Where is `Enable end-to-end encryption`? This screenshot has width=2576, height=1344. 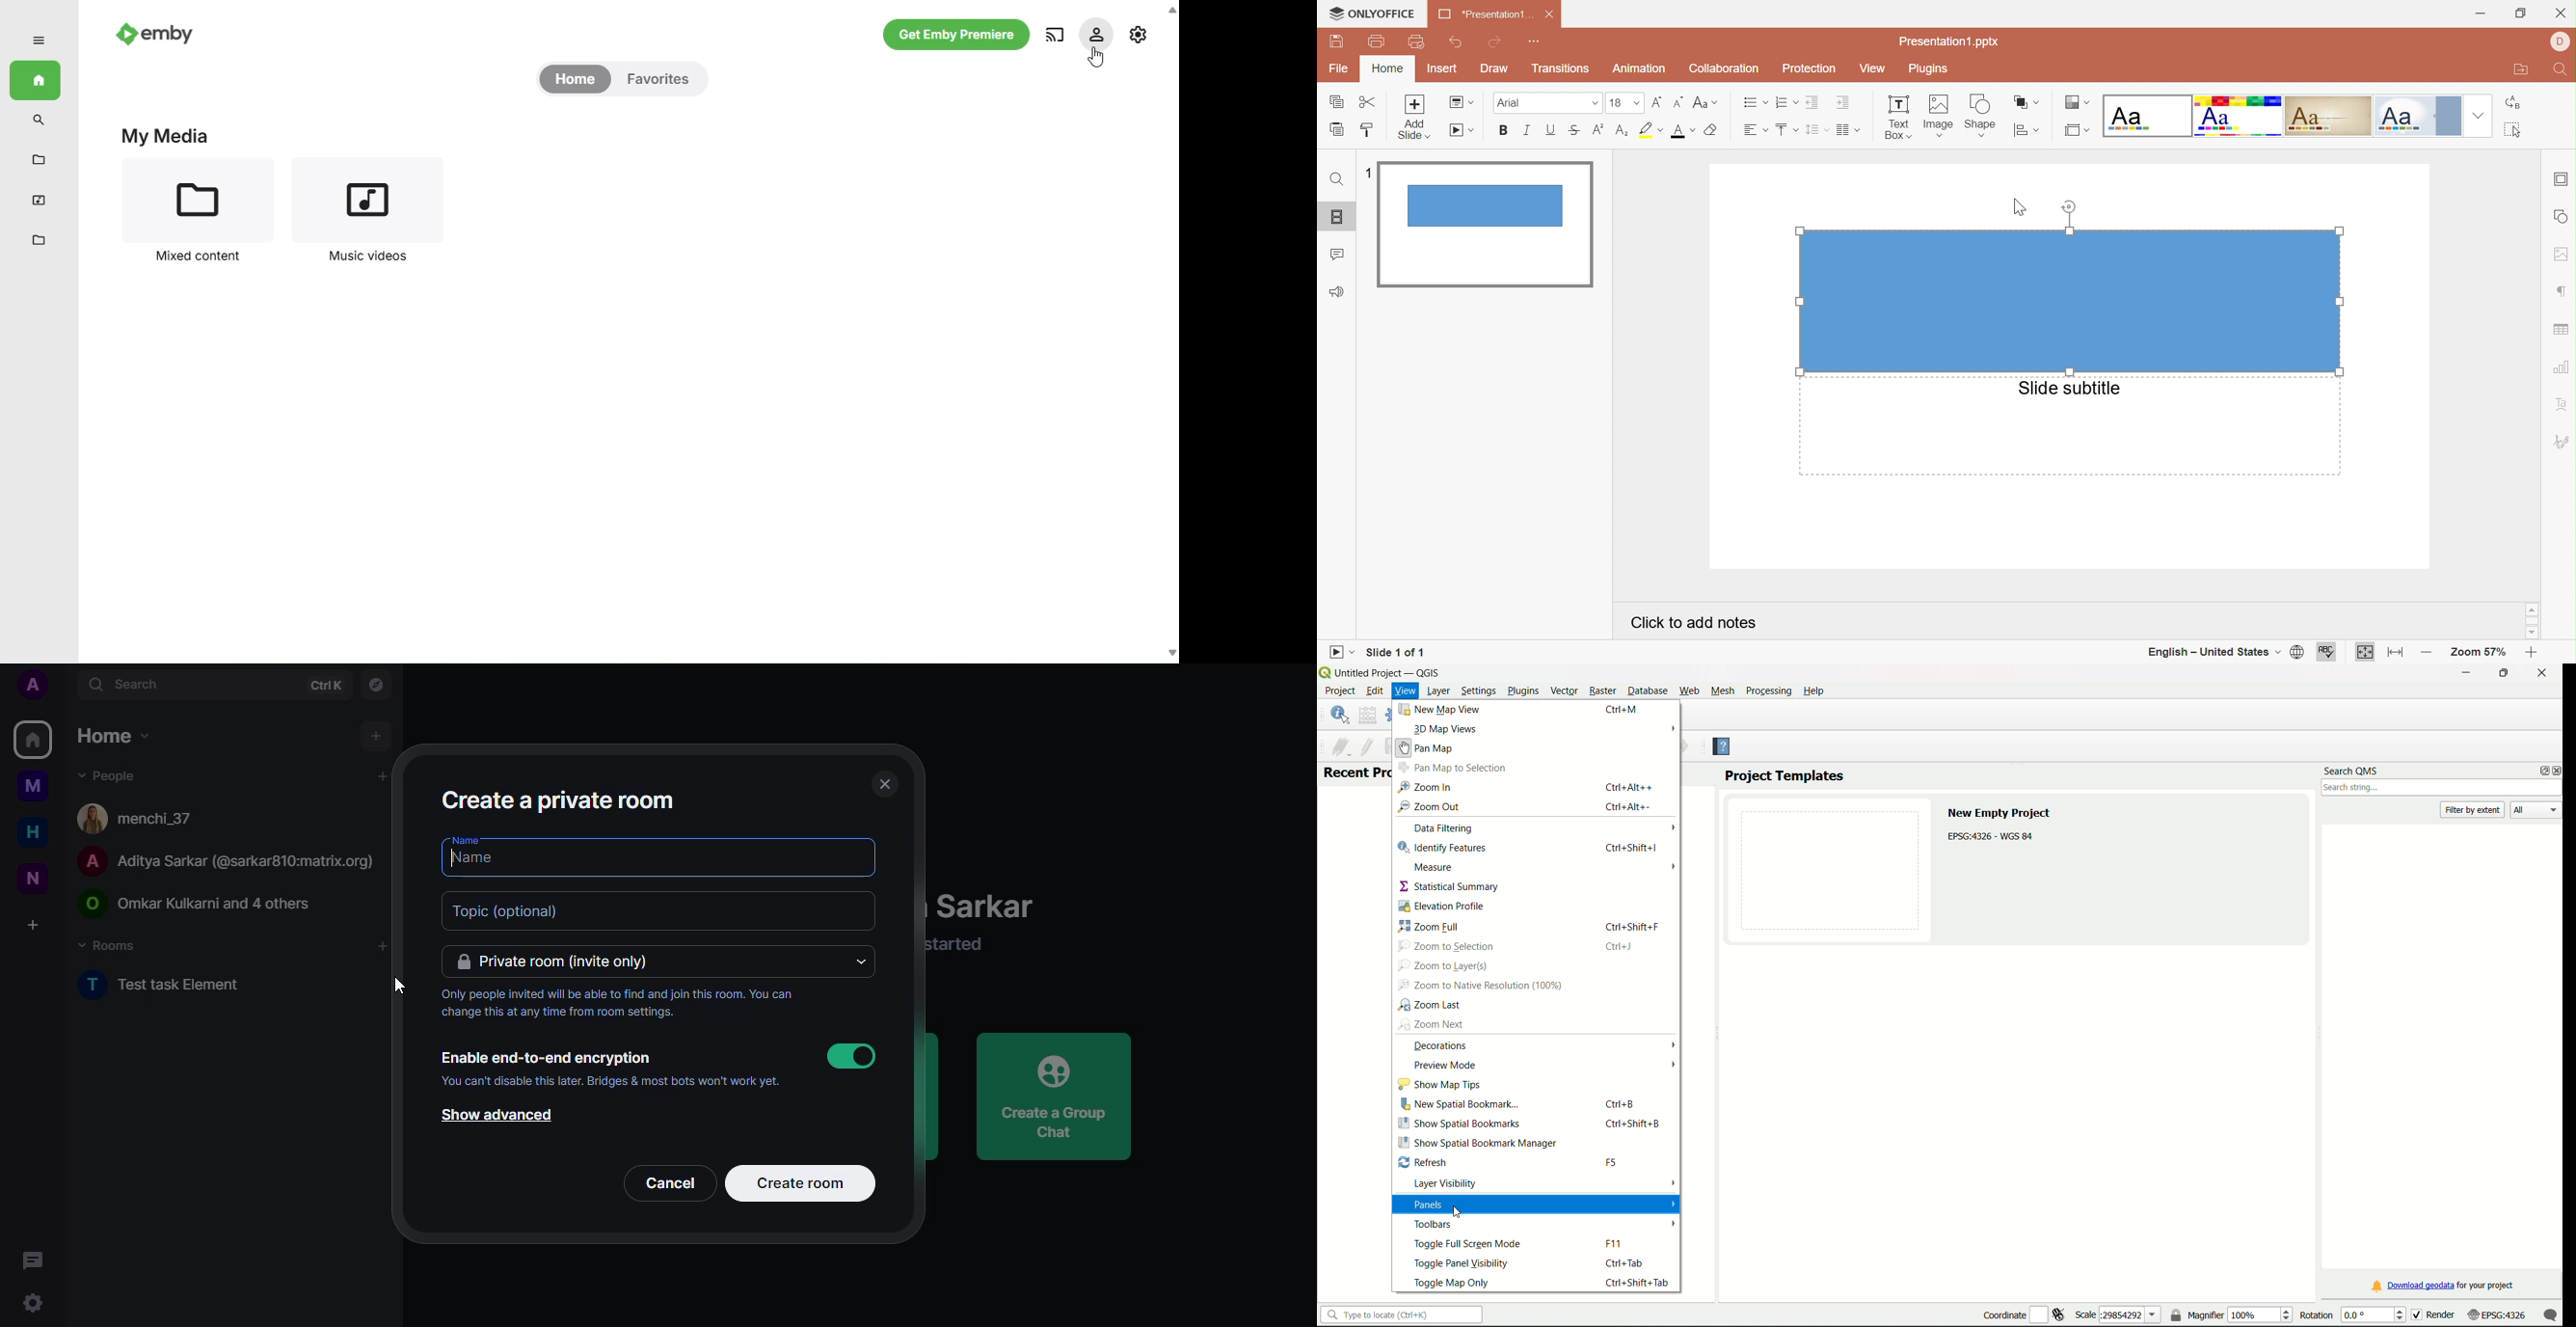
Enable end-to-end encryption is located at coordinates (548, 1056).